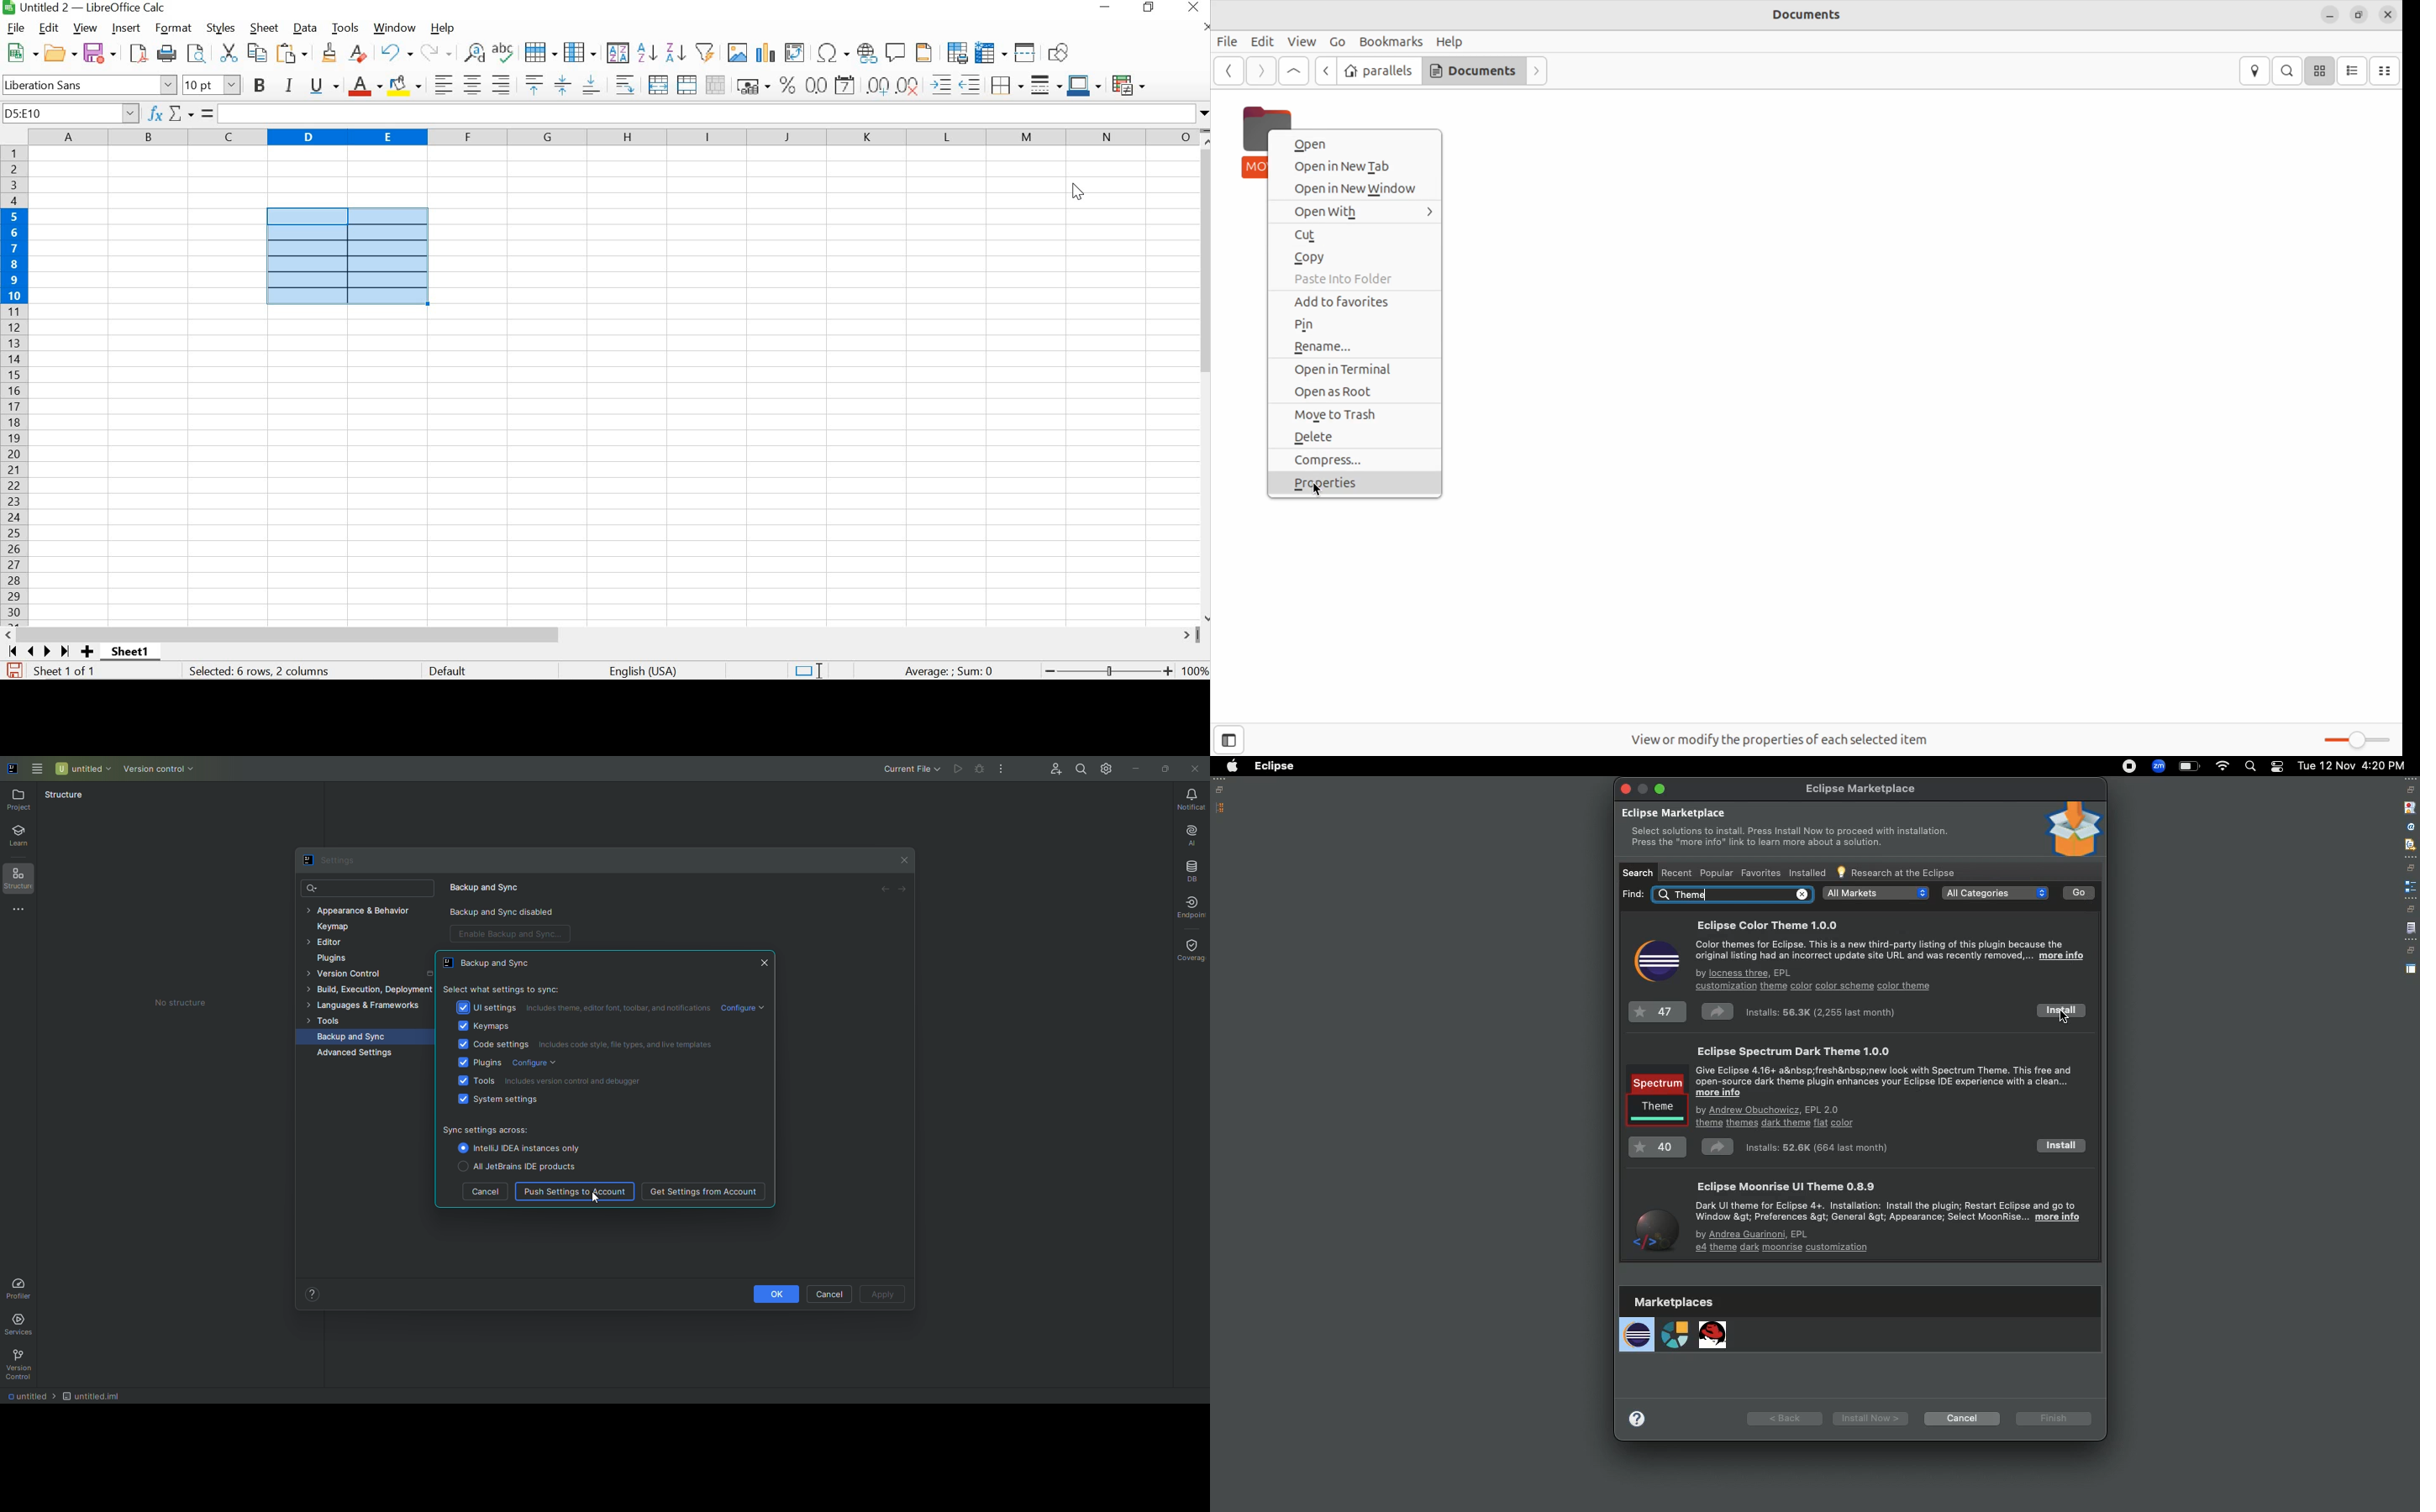 The height and width of the screenshot is (1512, 2436). I want to click on SORT DESCENDING, so click(675, 53).